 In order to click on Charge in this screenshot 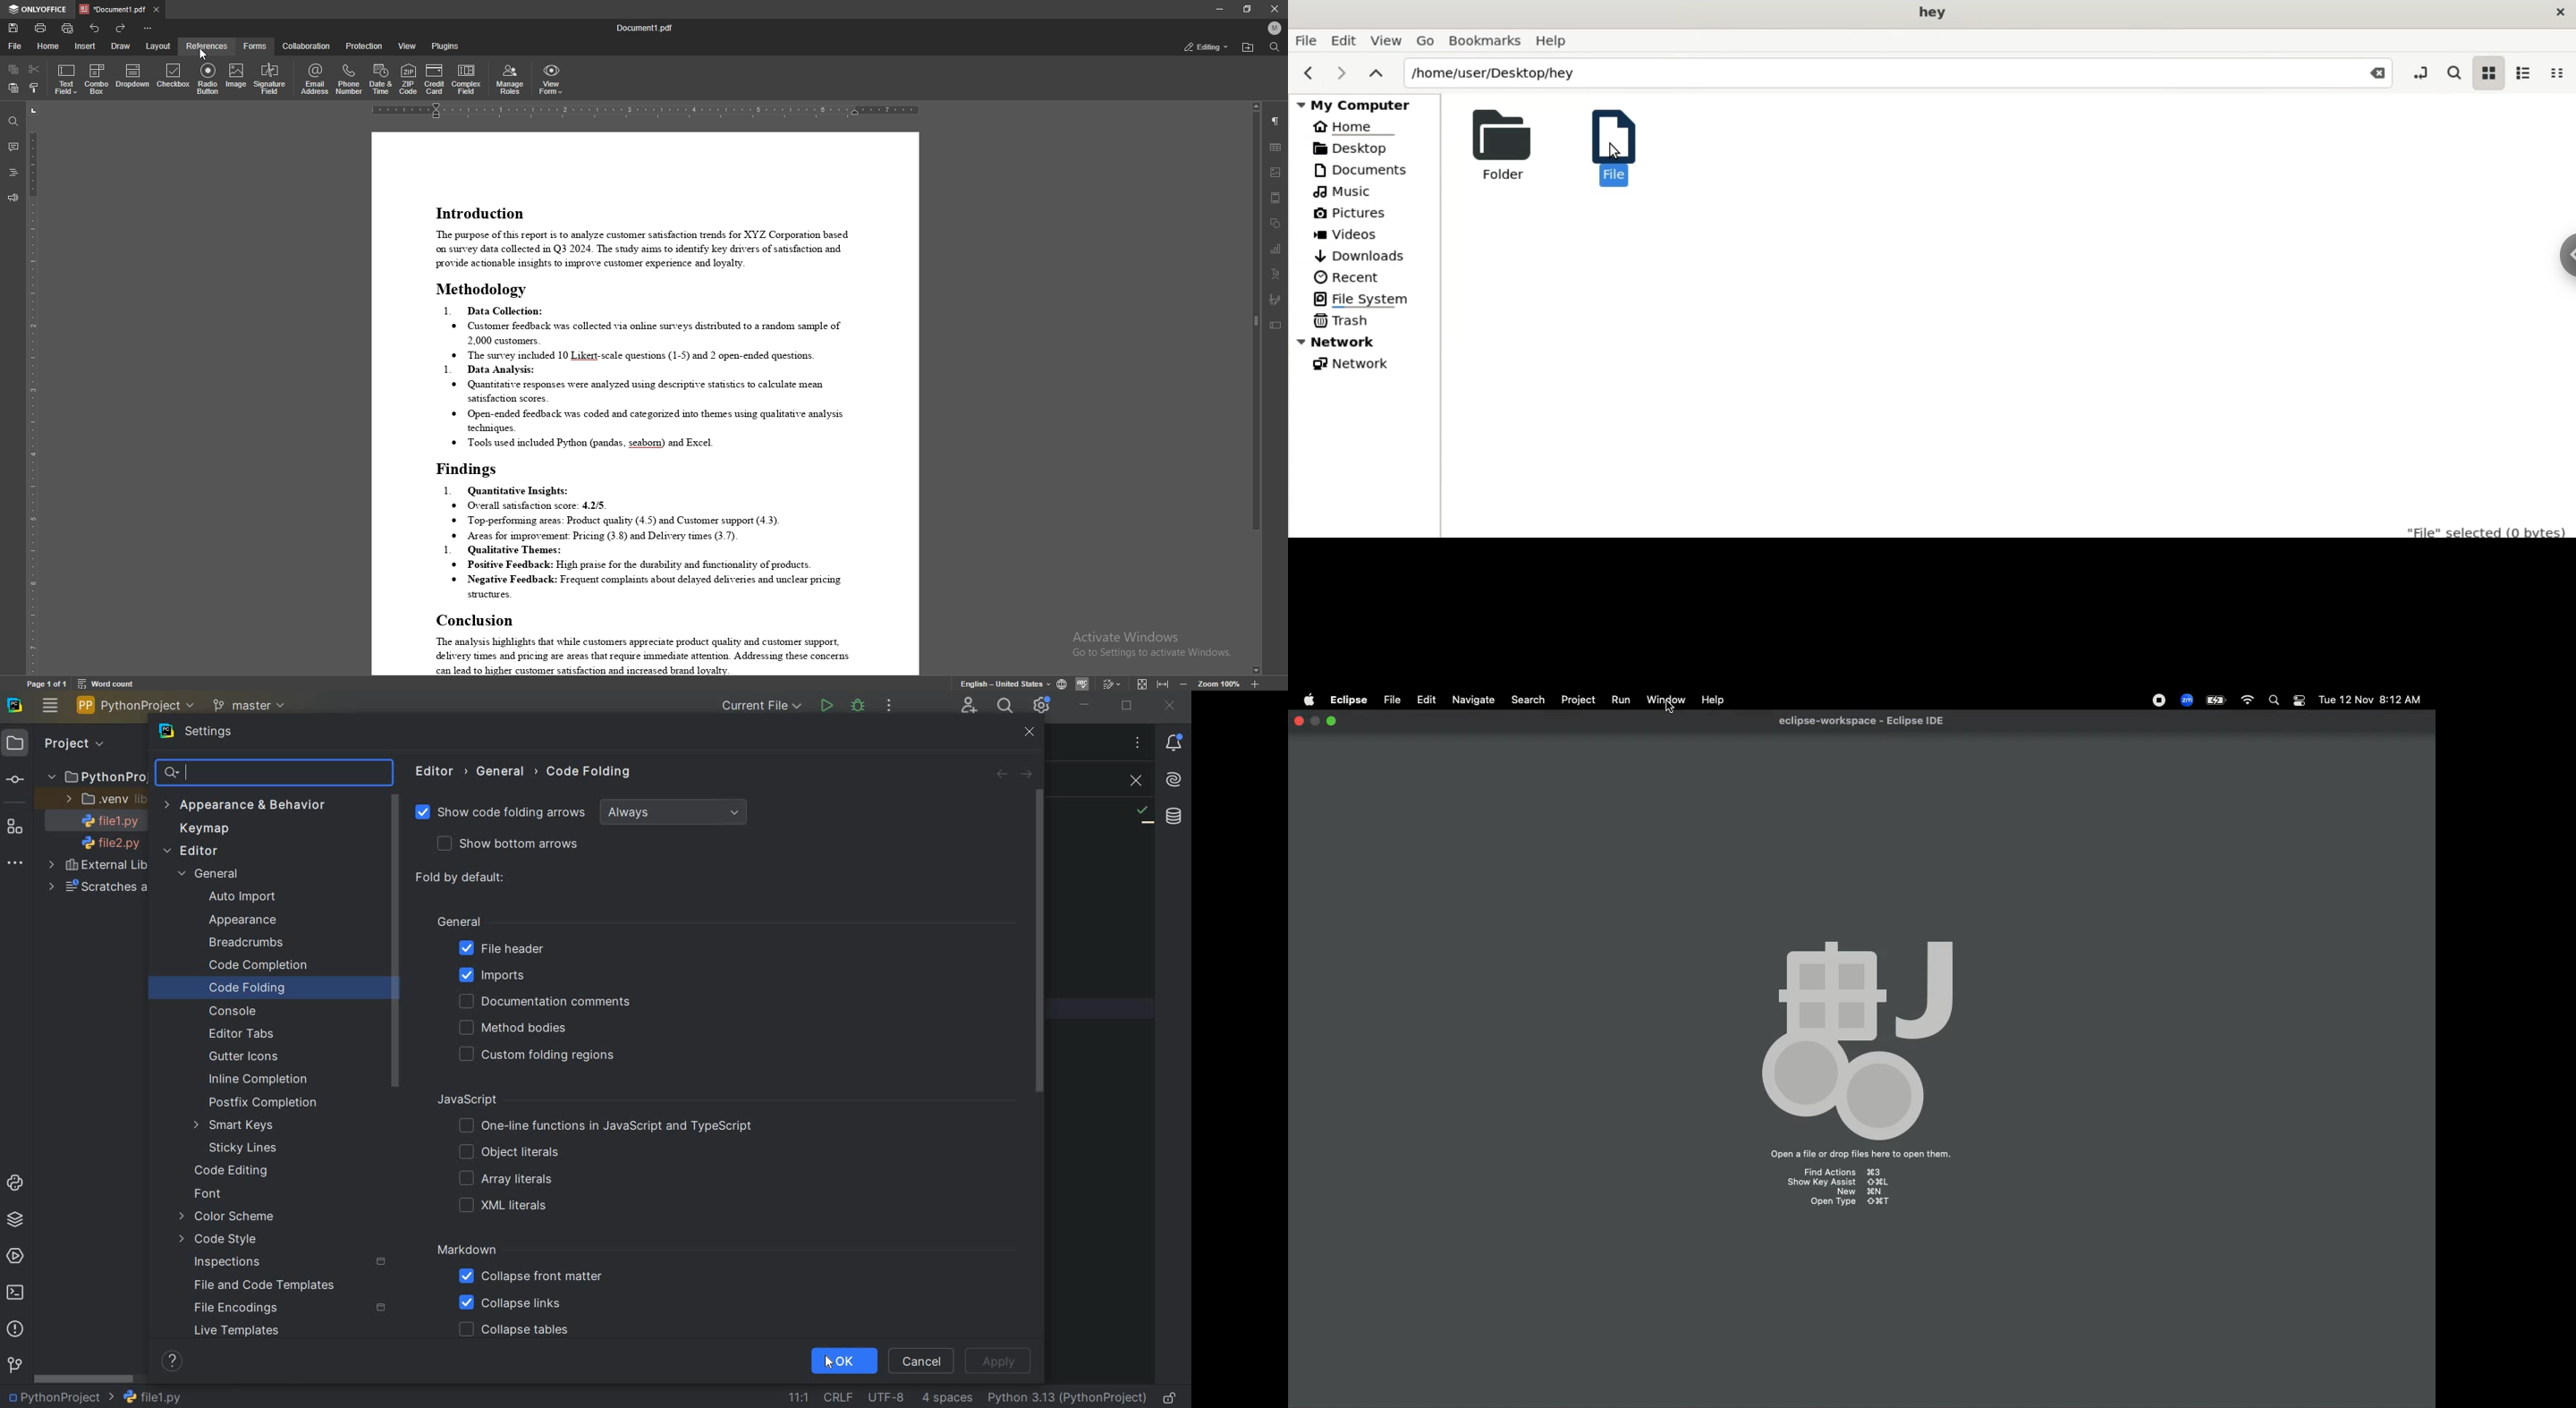, I will do `click(2213, 702)`.